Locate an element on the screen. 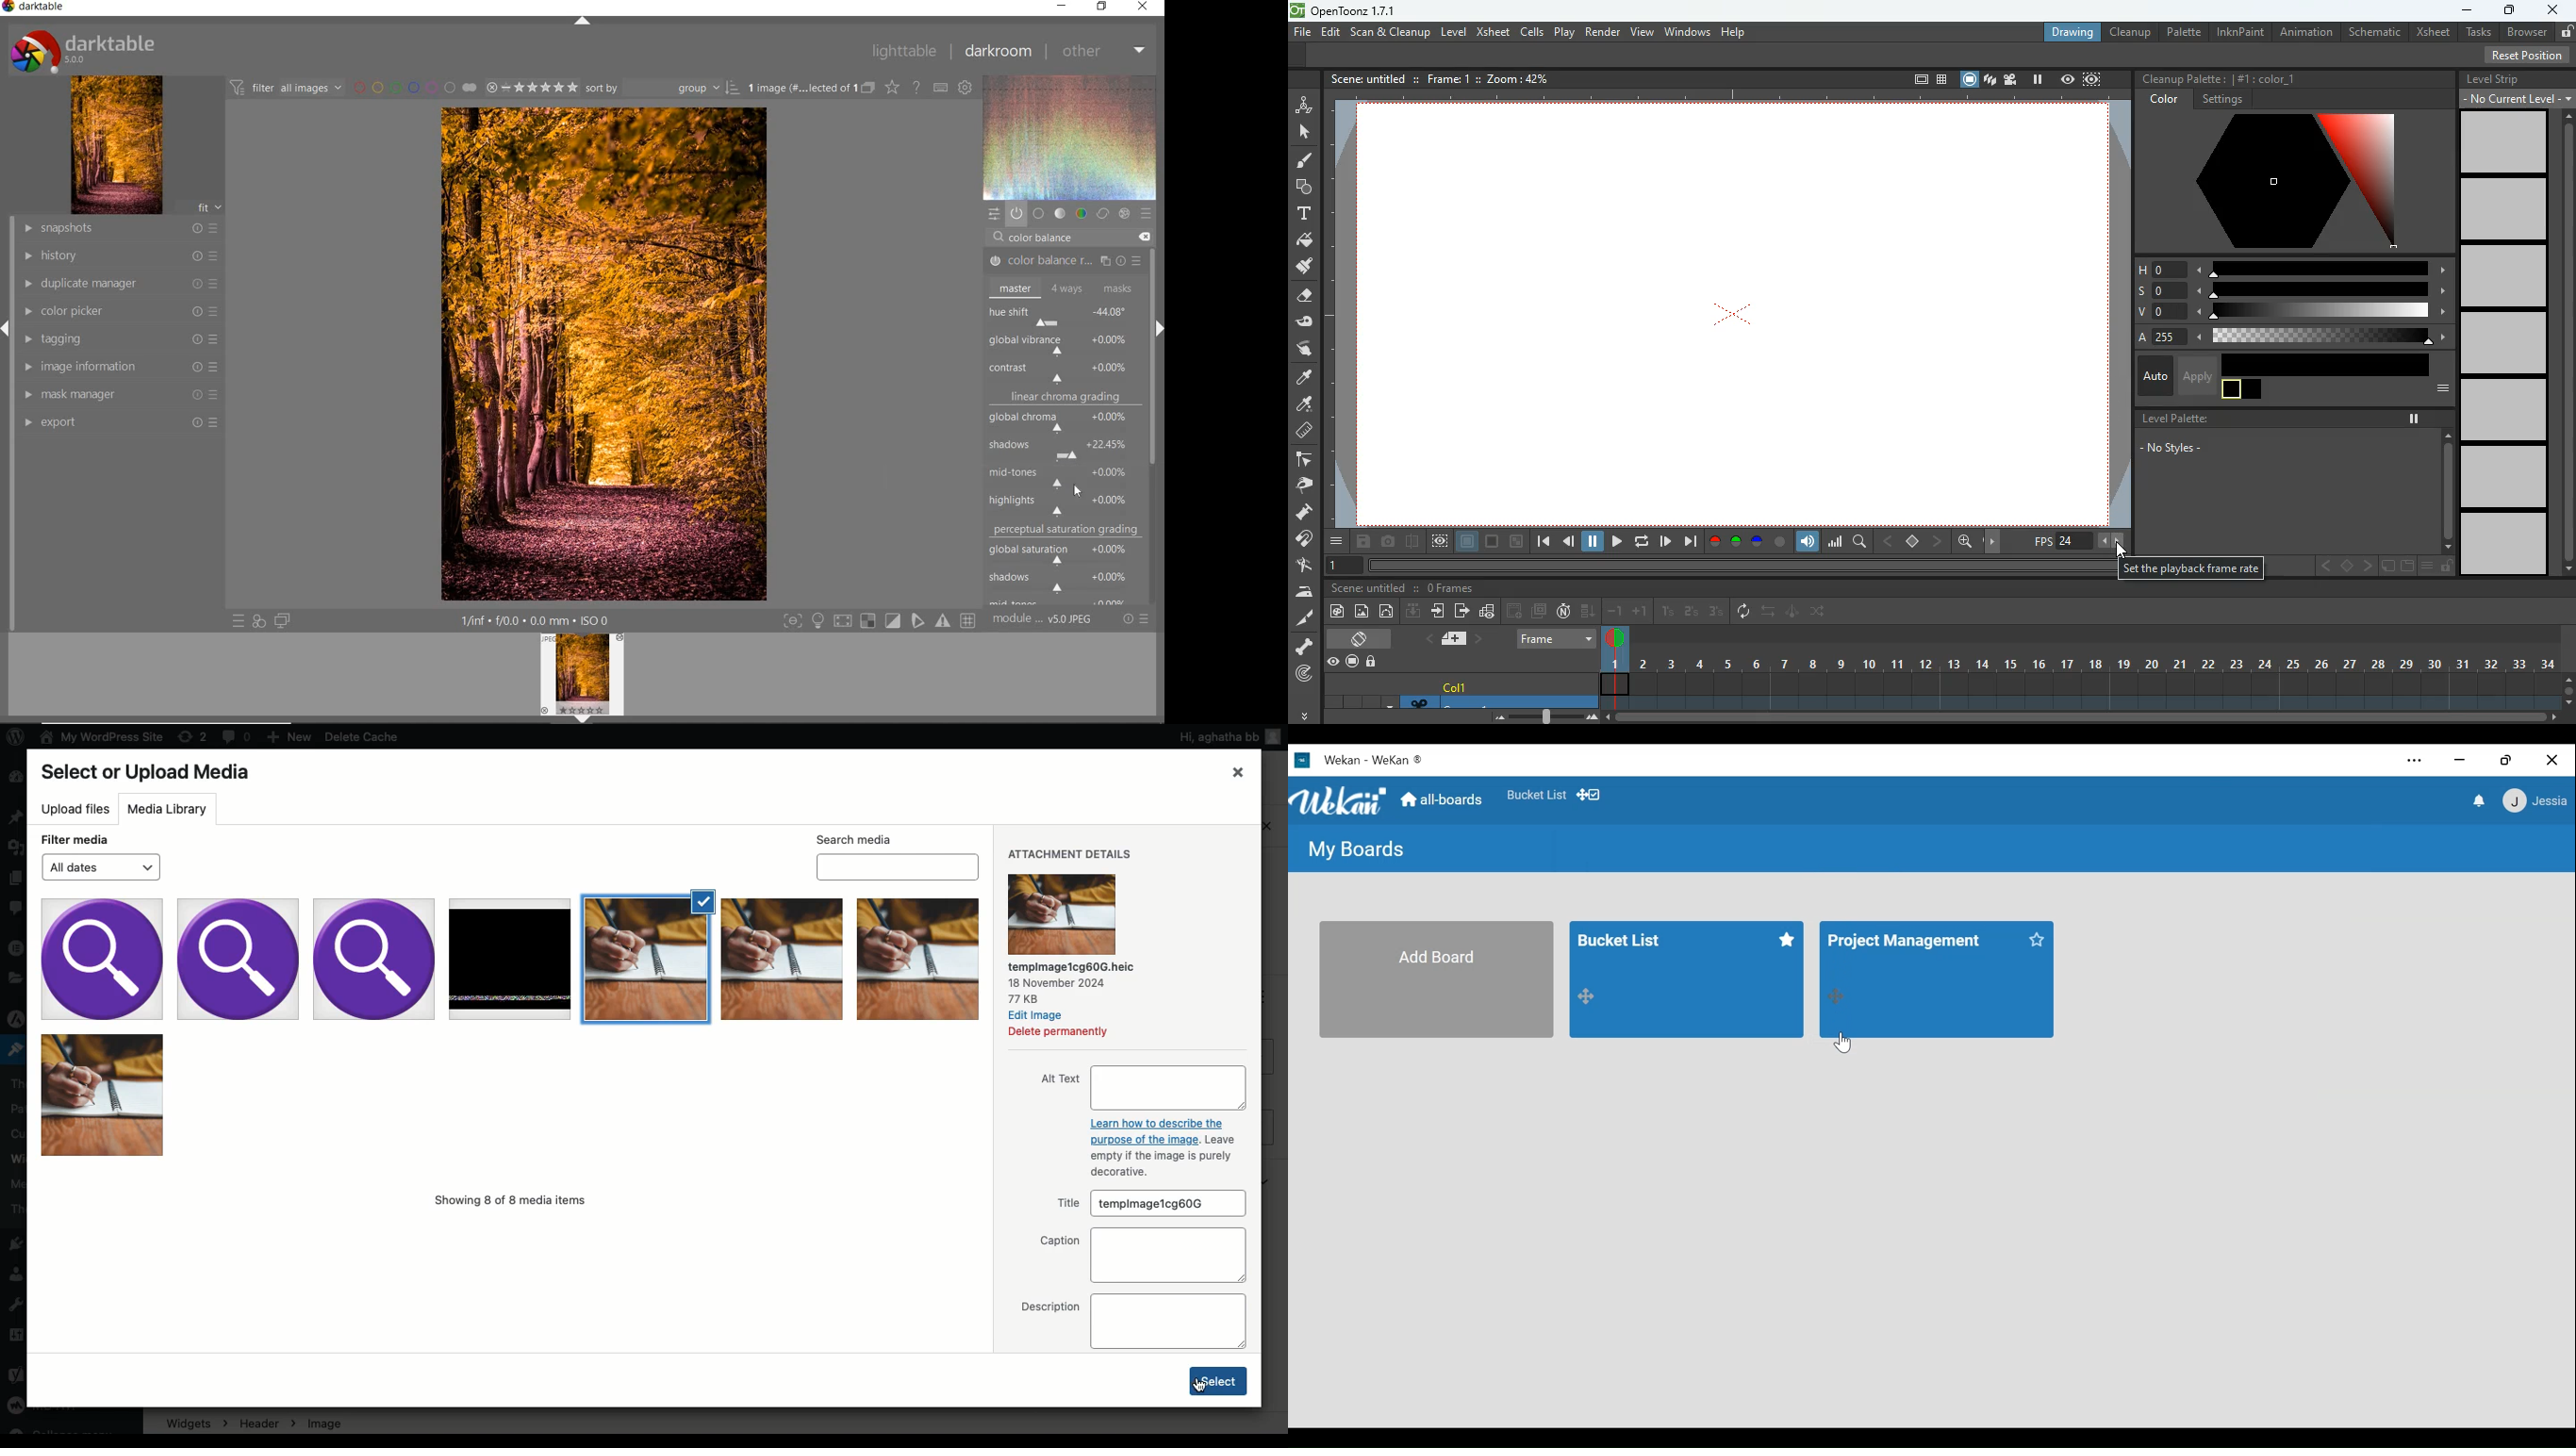 The height and width of the screenshot is (1456, 2576). mid-tones is located at coordinates (1063, 475).